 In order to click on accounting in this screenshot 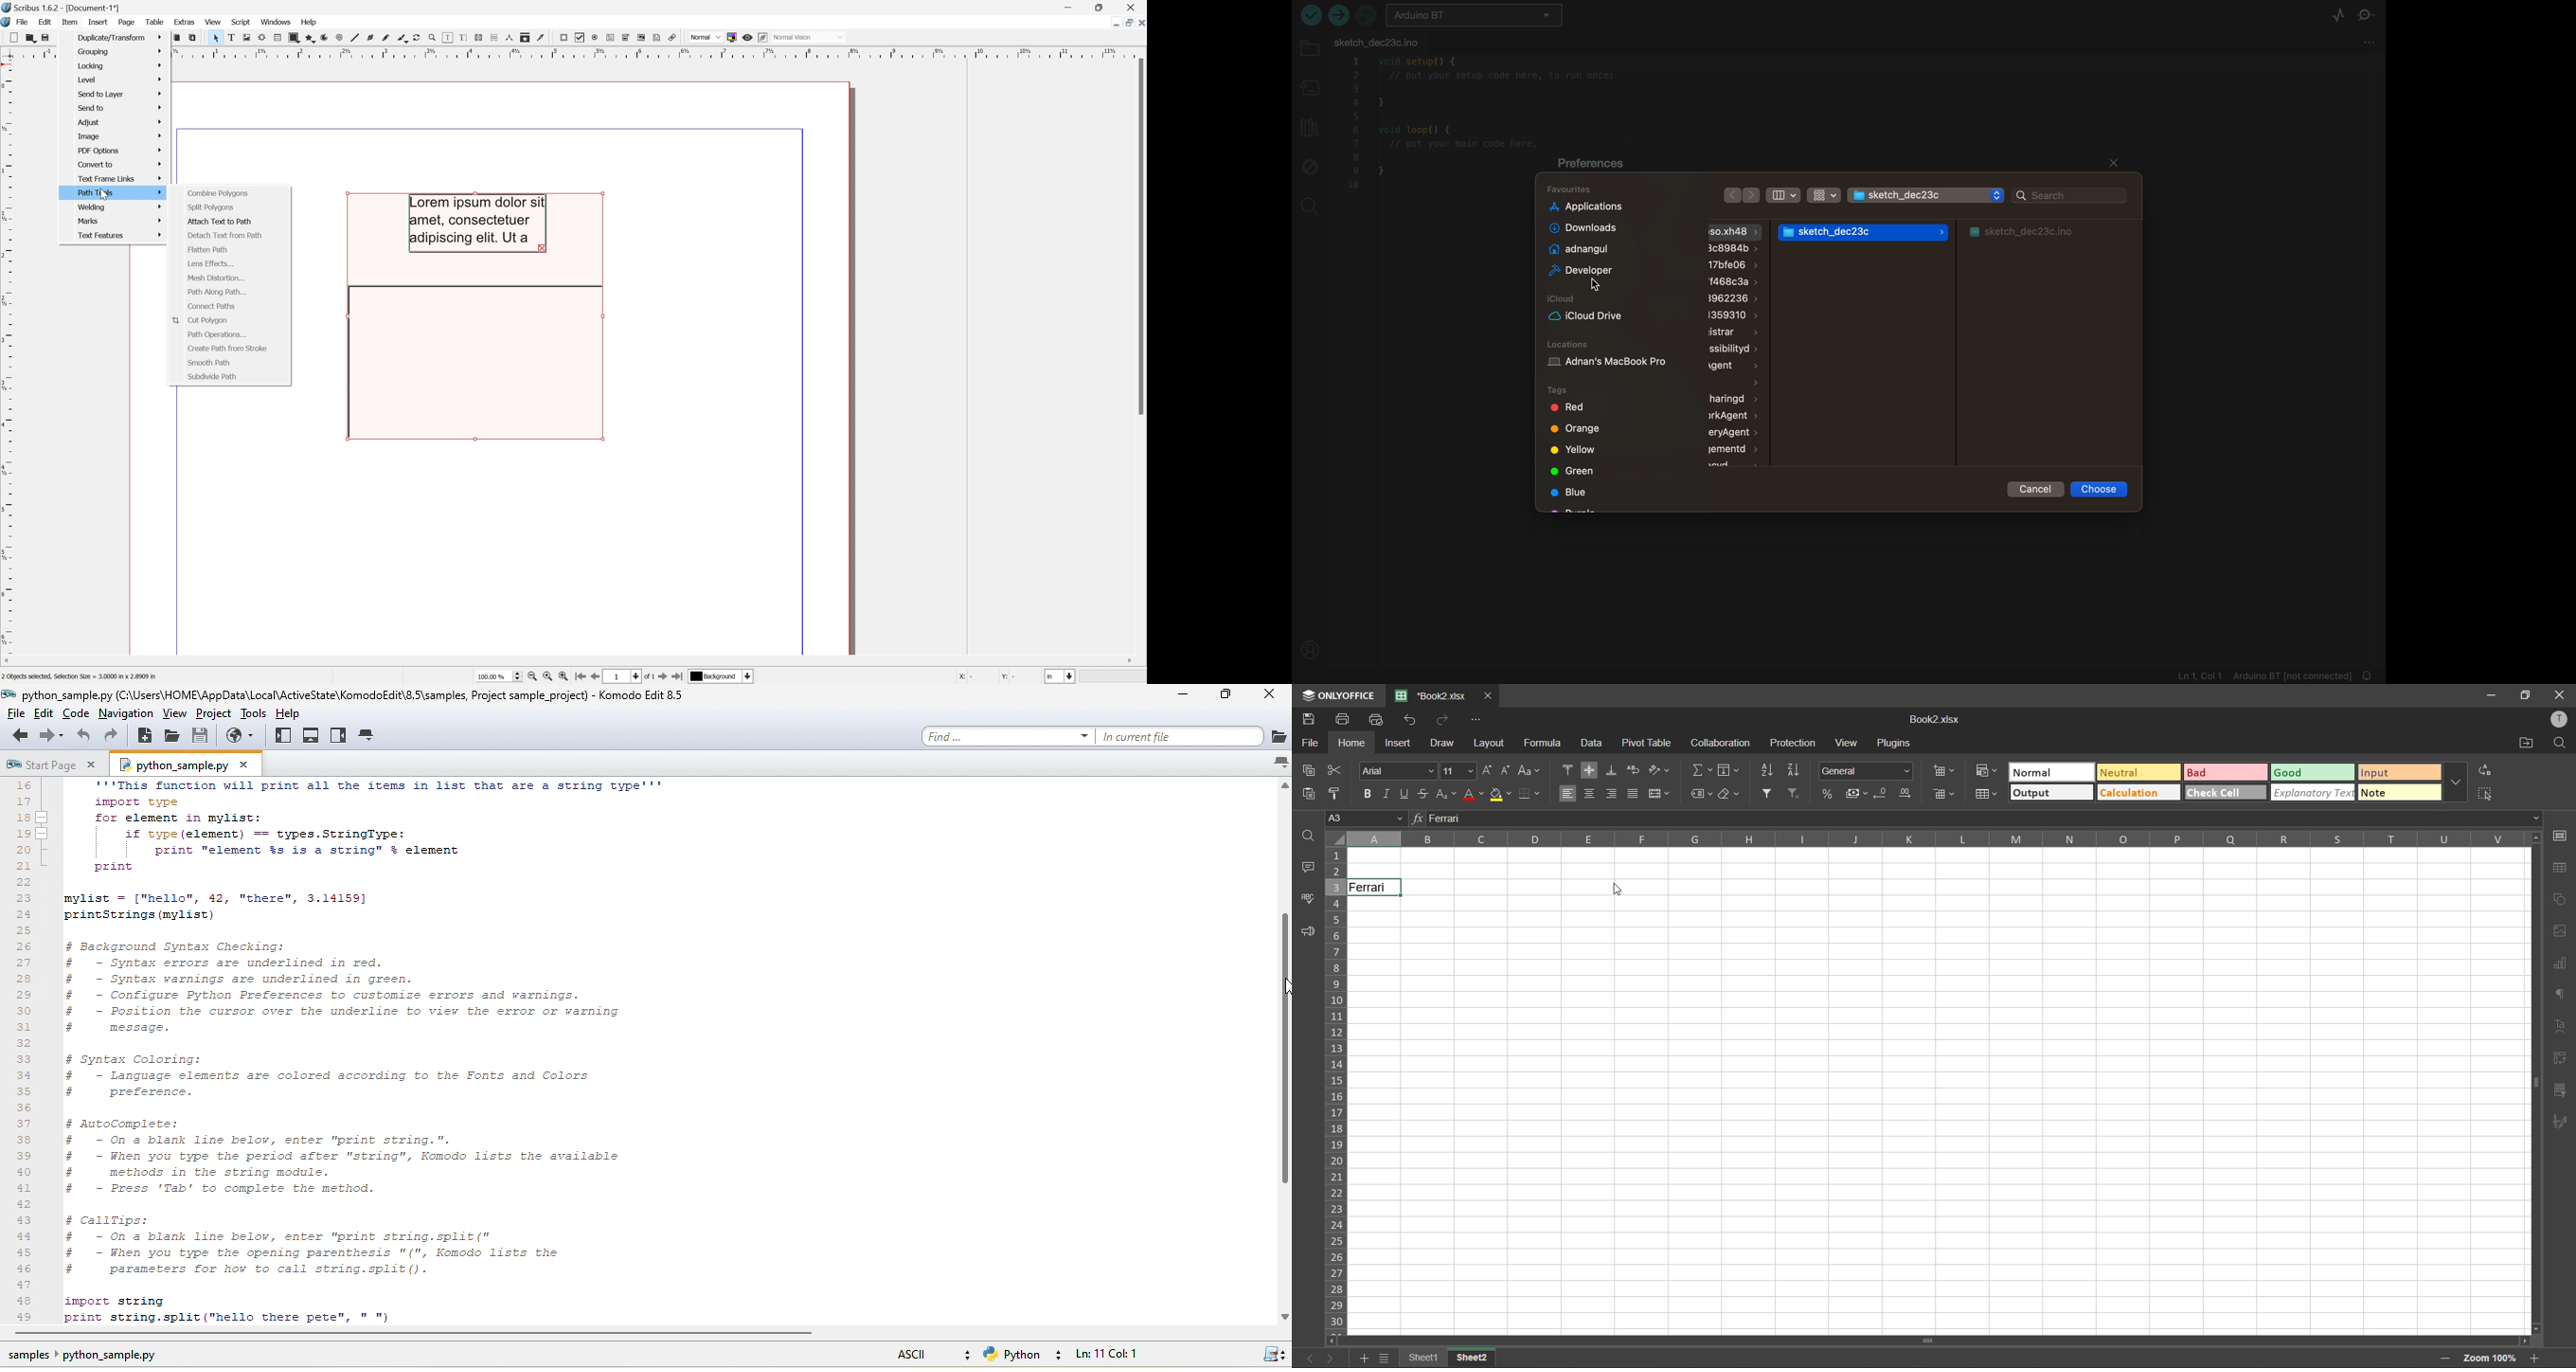, I will do `click(1856, 795)`.